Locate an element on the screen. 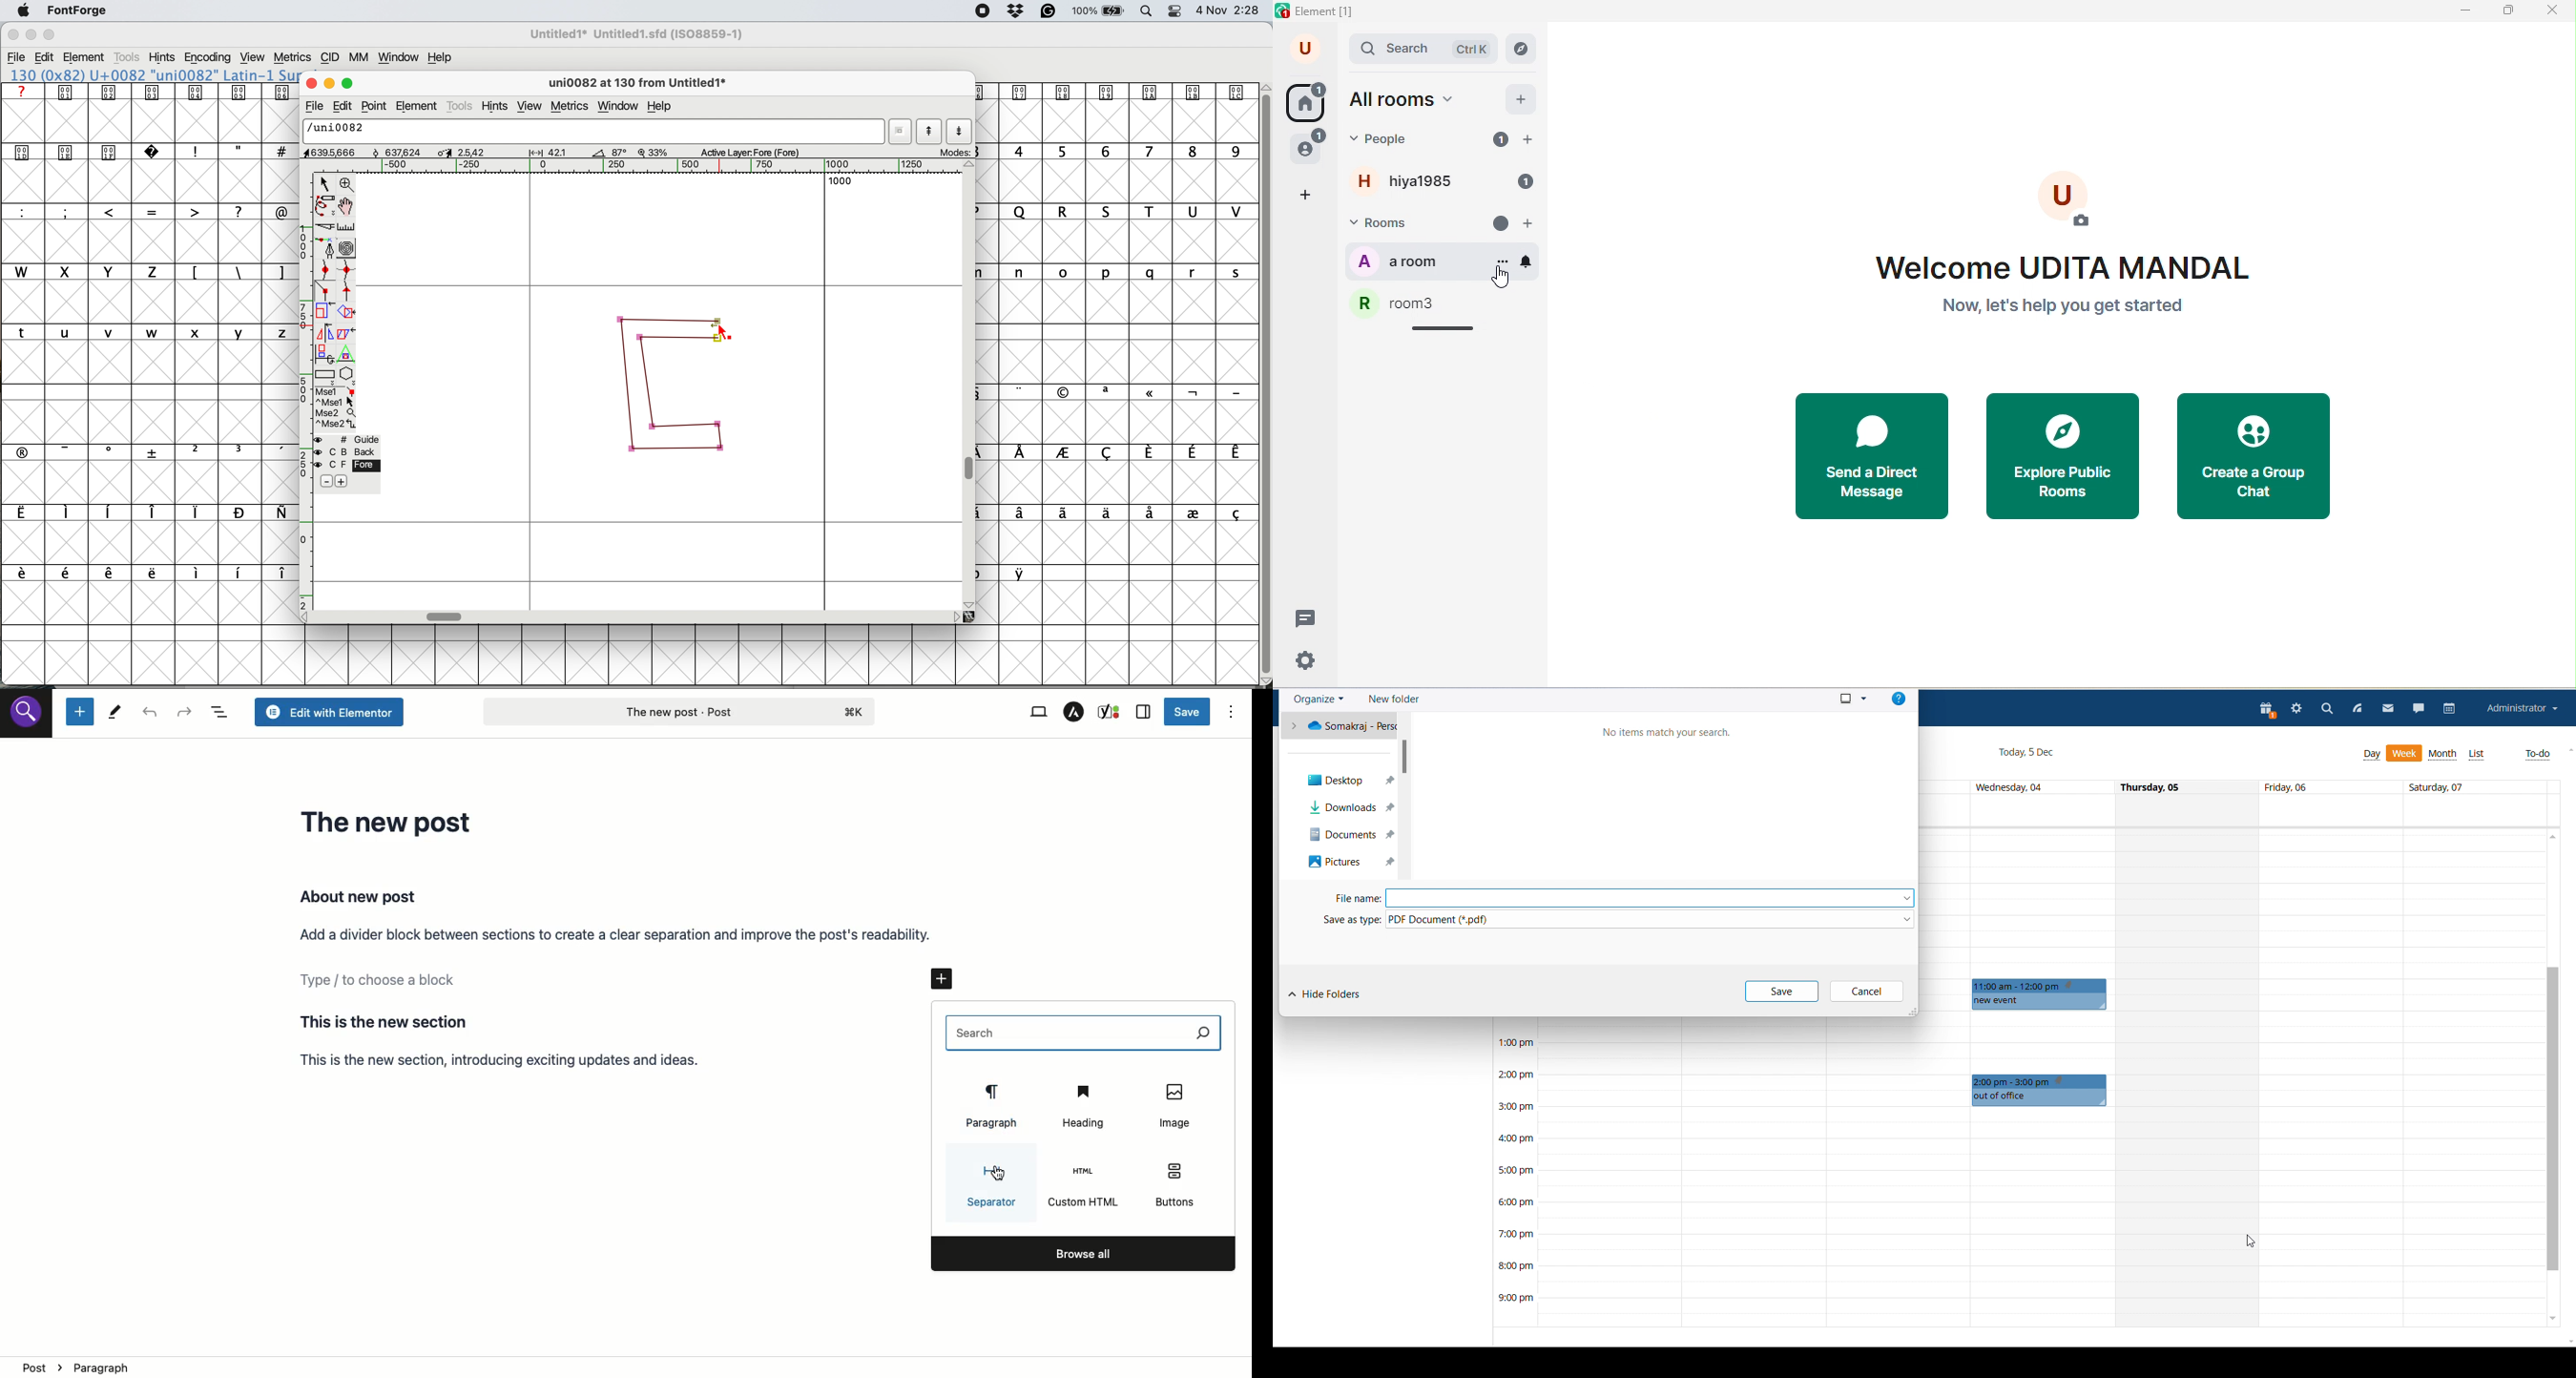 This screenshot has height=1400, width=2576. symbols is located at coordinates (152, 92).